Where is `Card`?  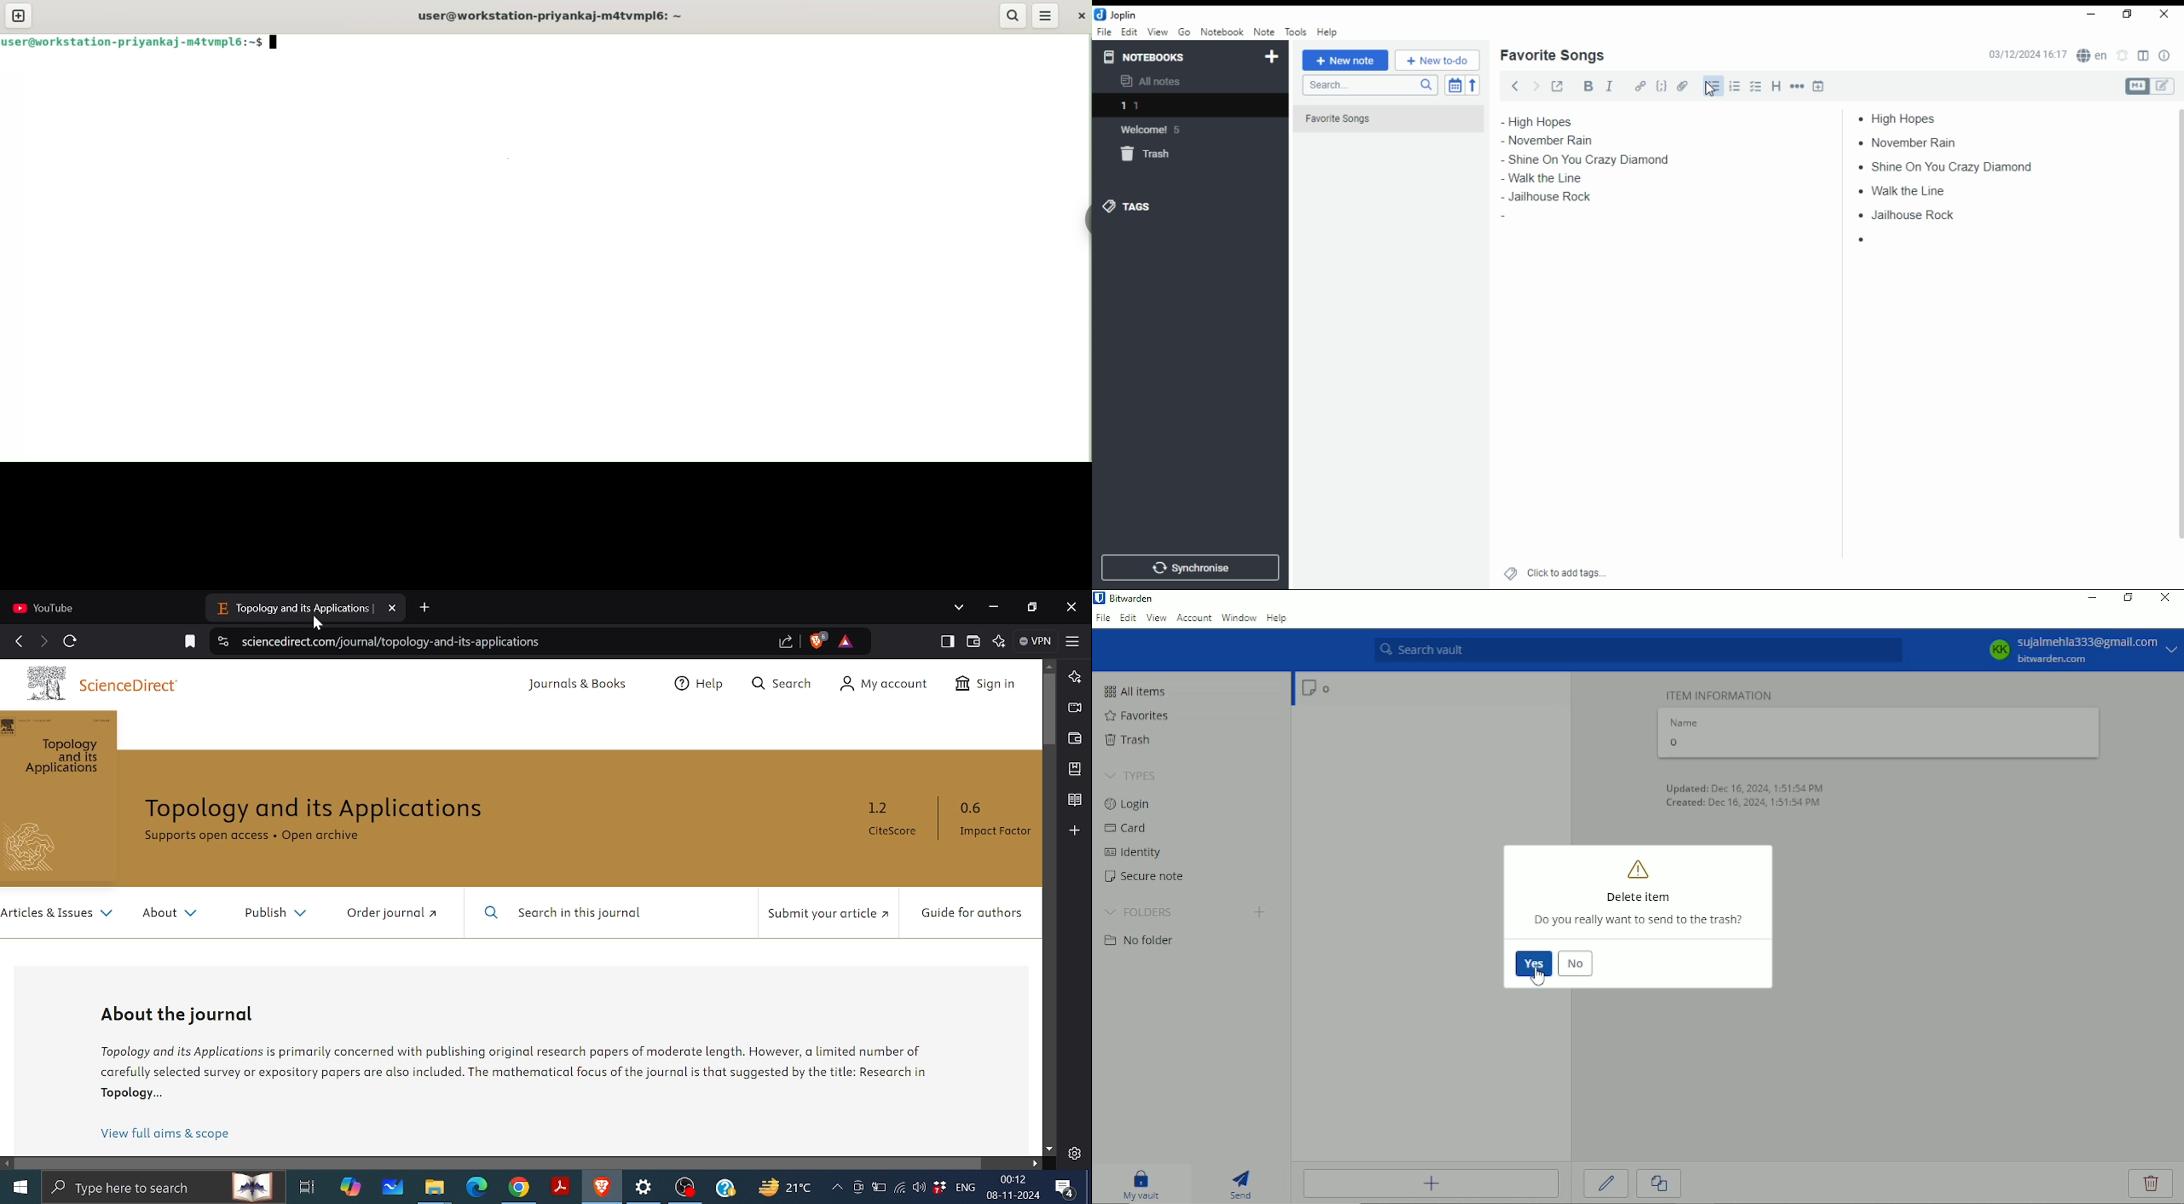
Card is located at coordinates (1128, 829).